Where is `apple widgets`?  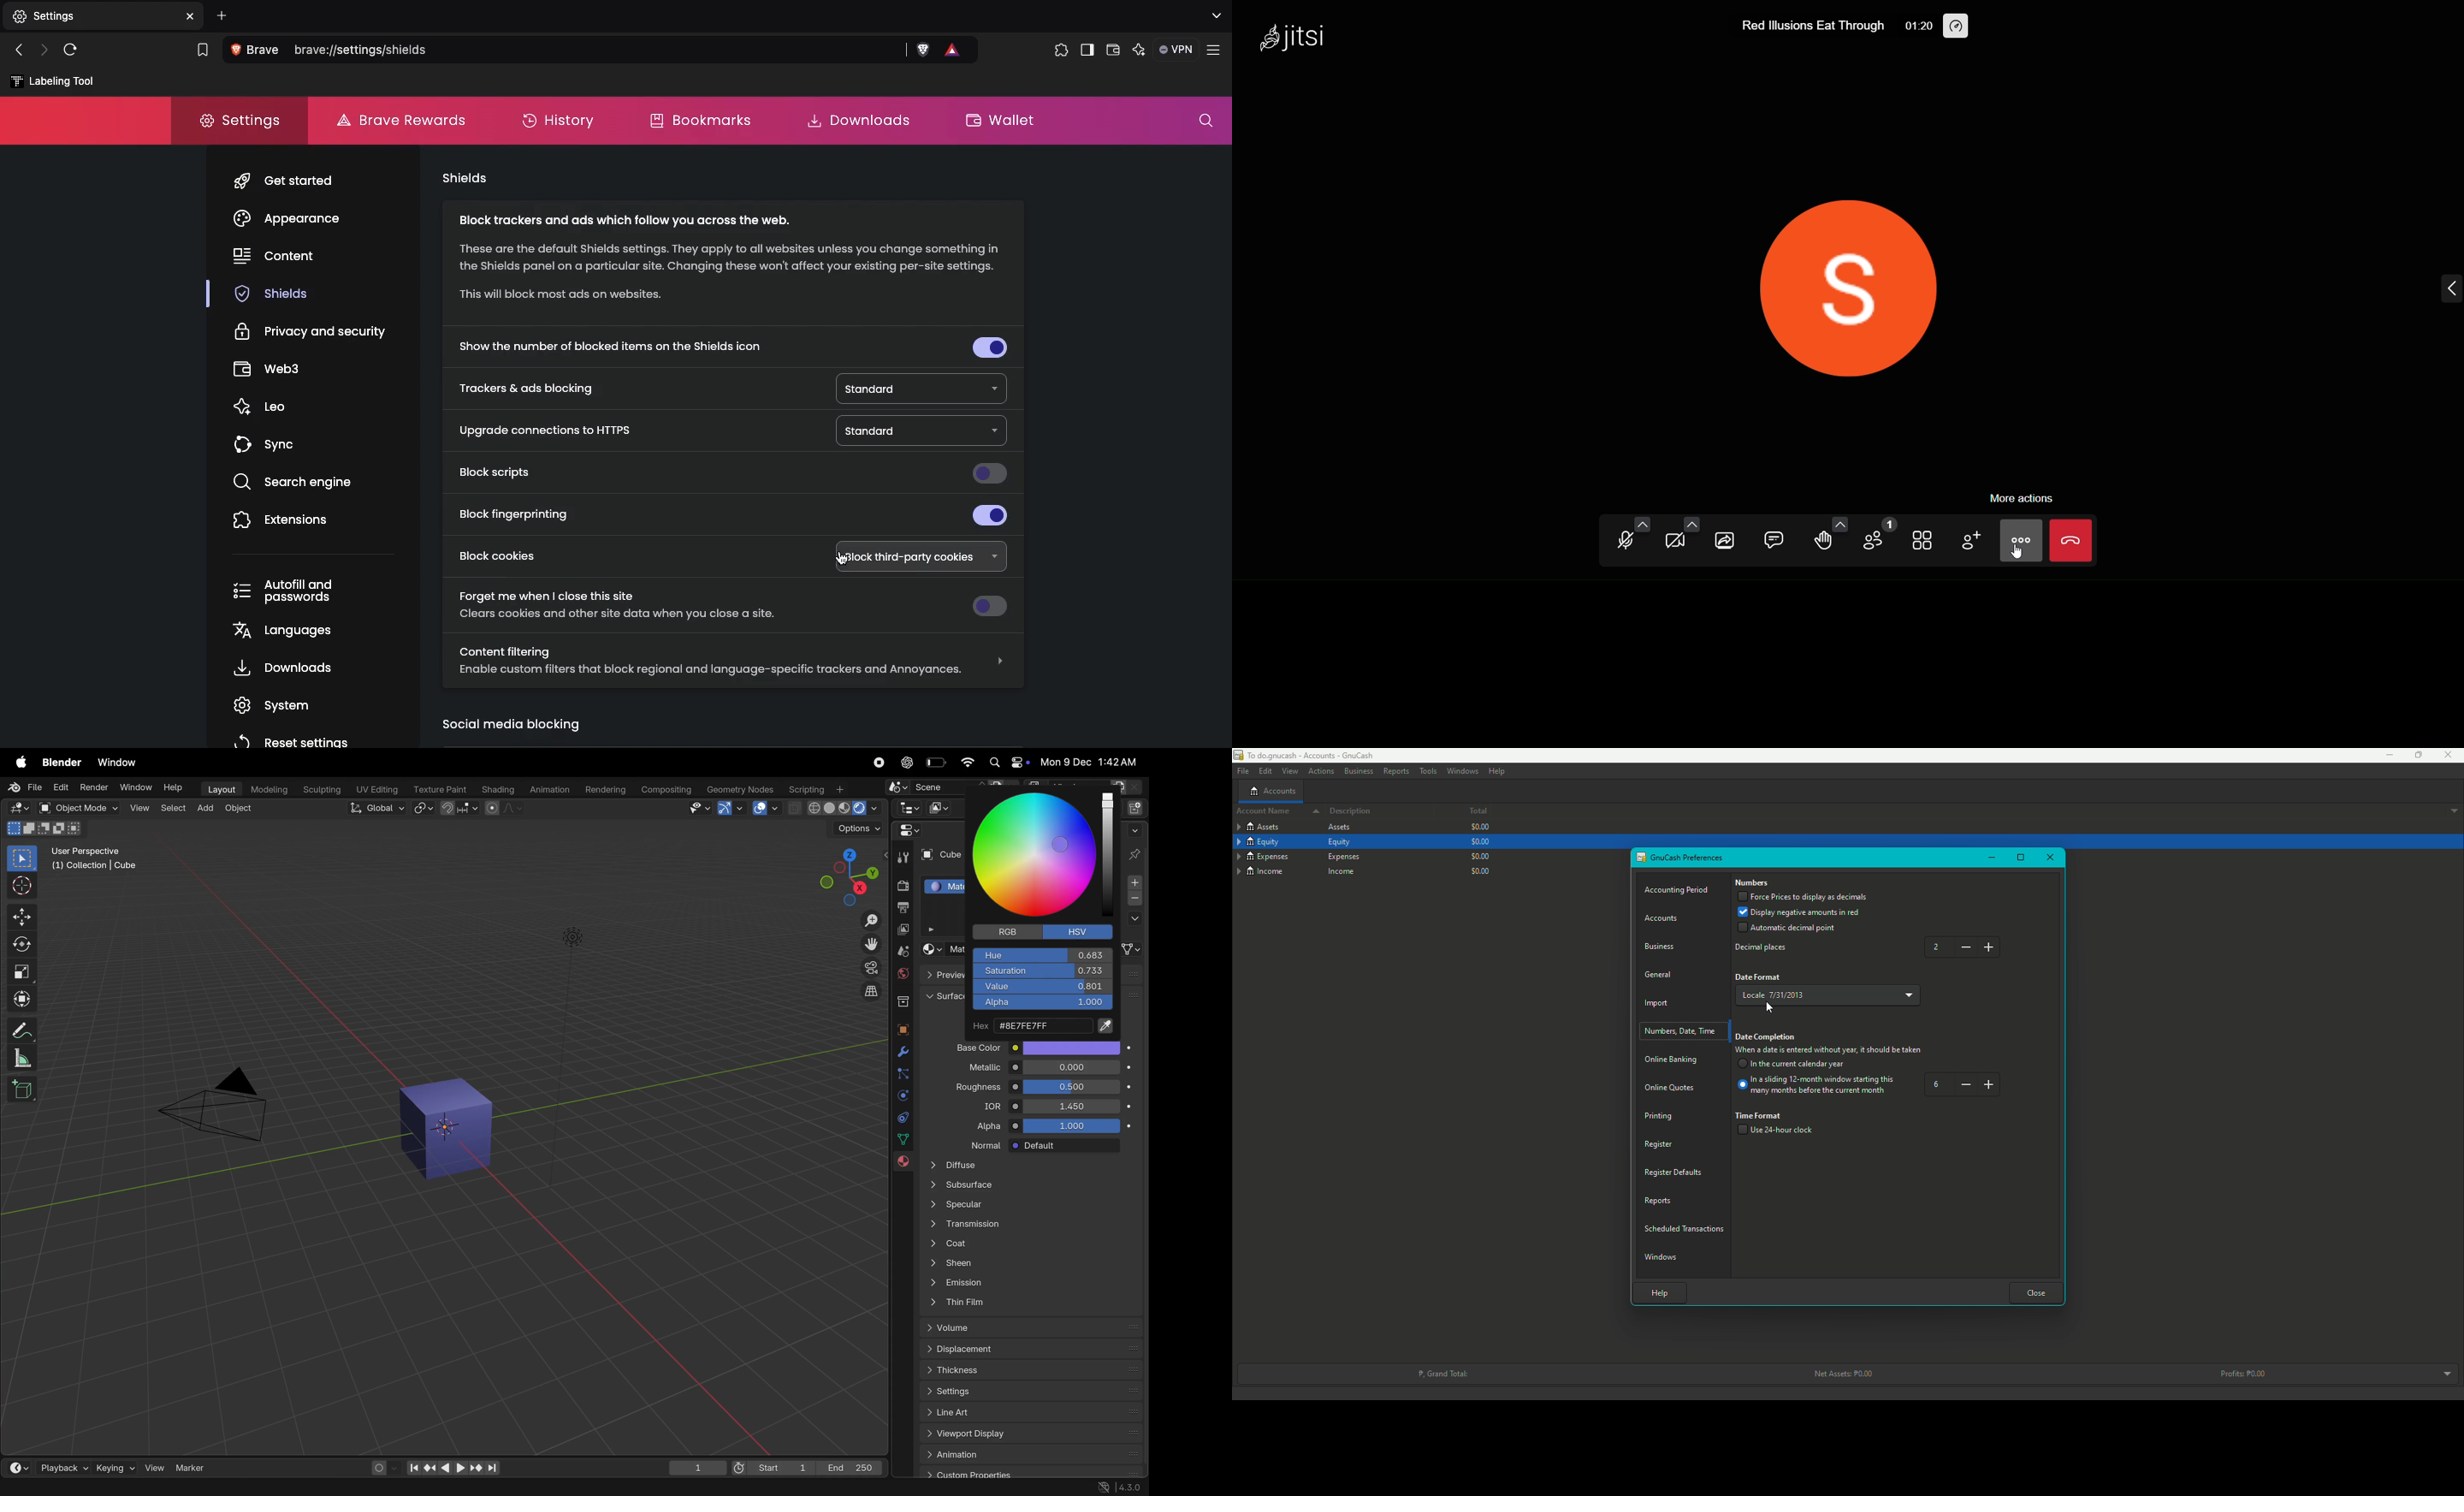 apple widgets is located at coordinates (1009, 762).